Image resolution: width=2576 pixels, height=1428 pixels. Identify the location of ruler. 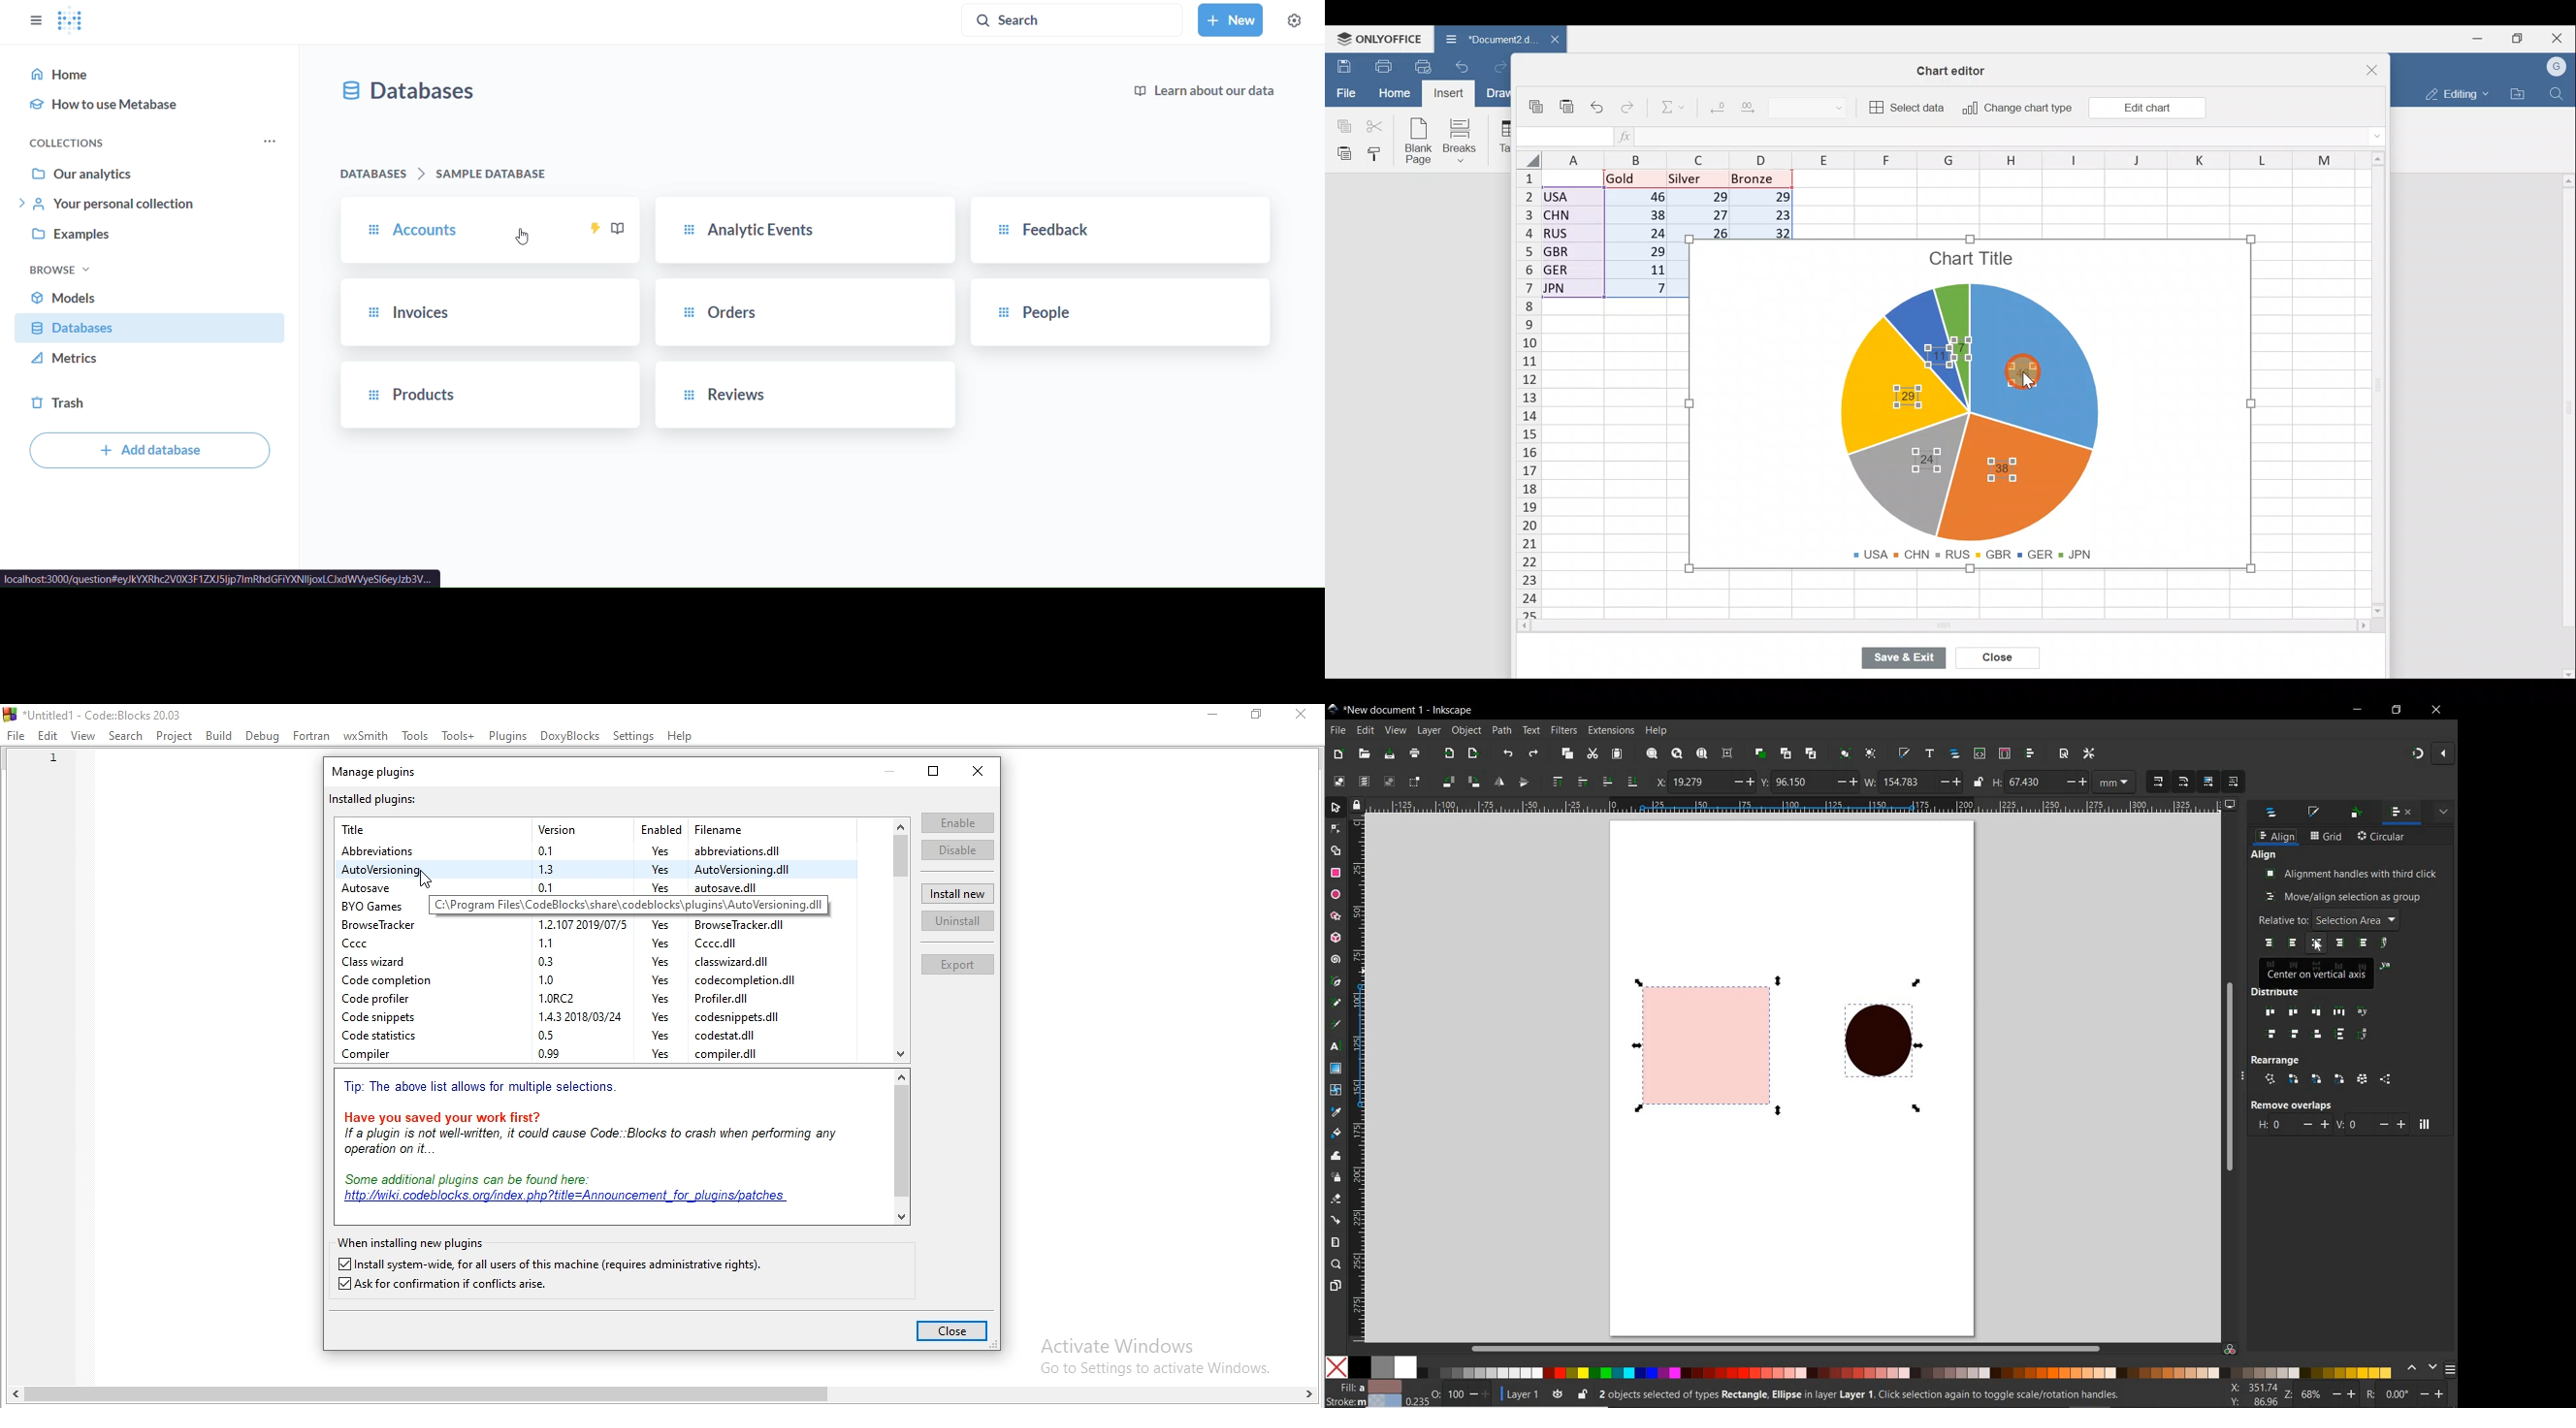
(1801, 804).